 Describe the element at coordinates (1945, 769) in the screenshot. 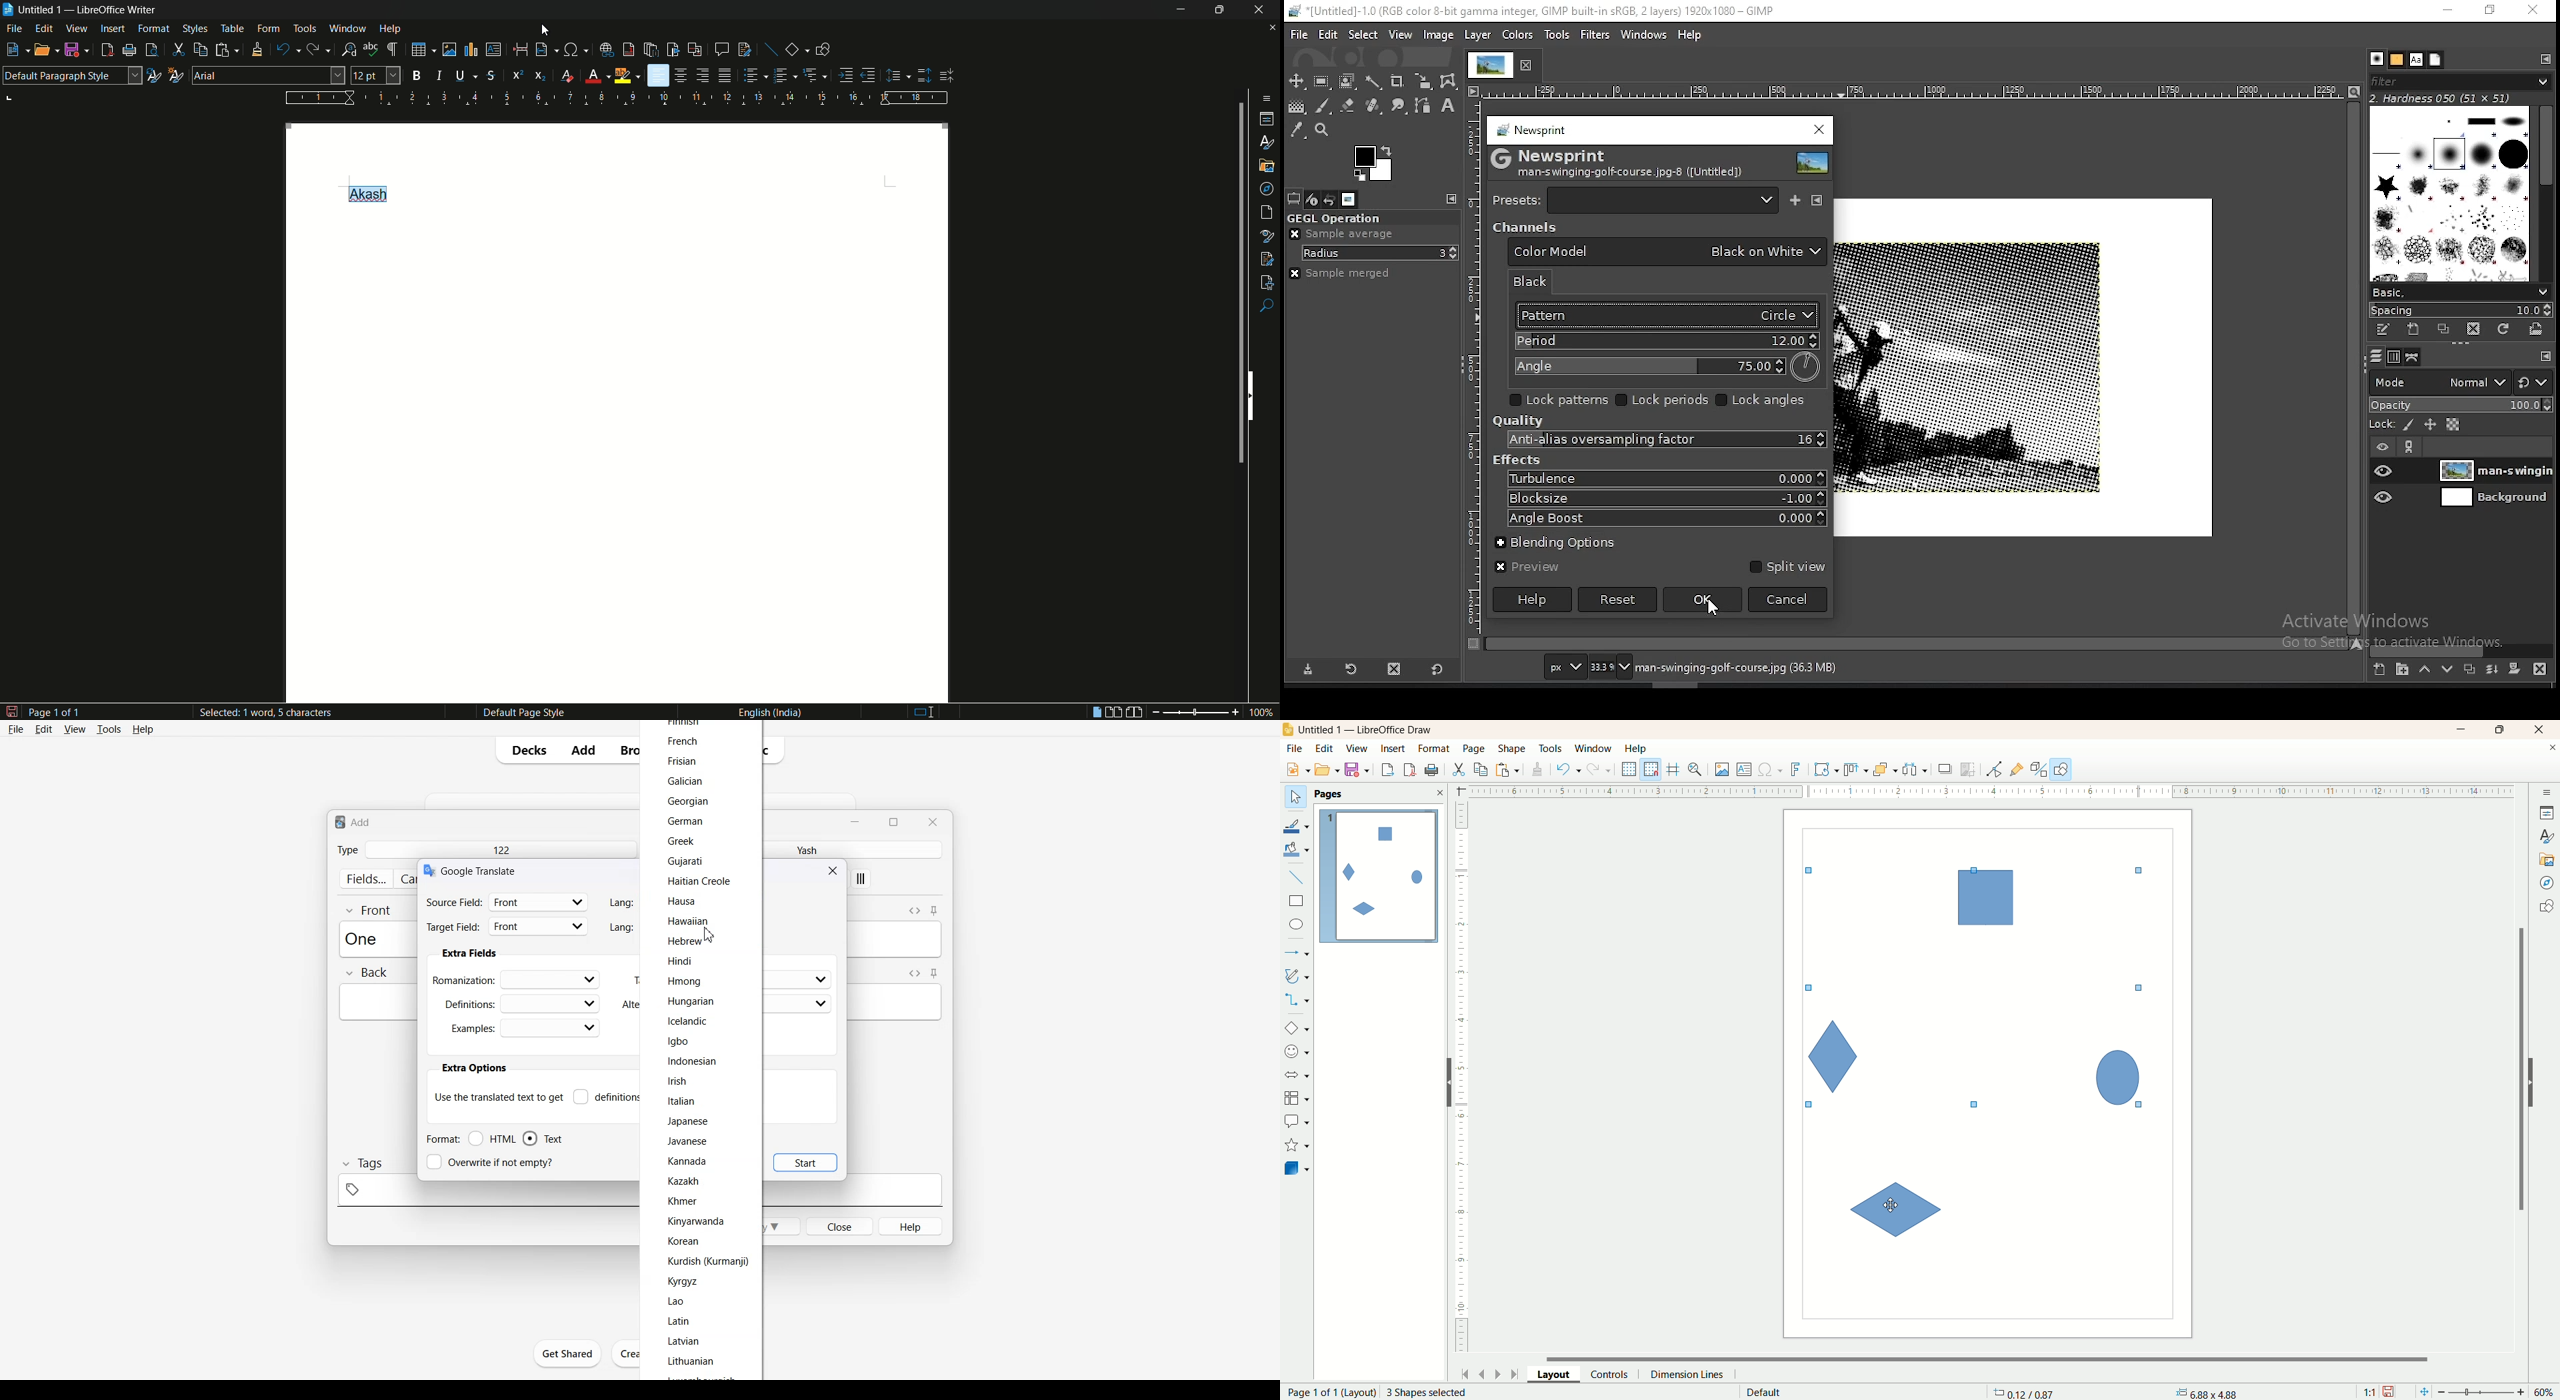

I see `shadow` at that location.